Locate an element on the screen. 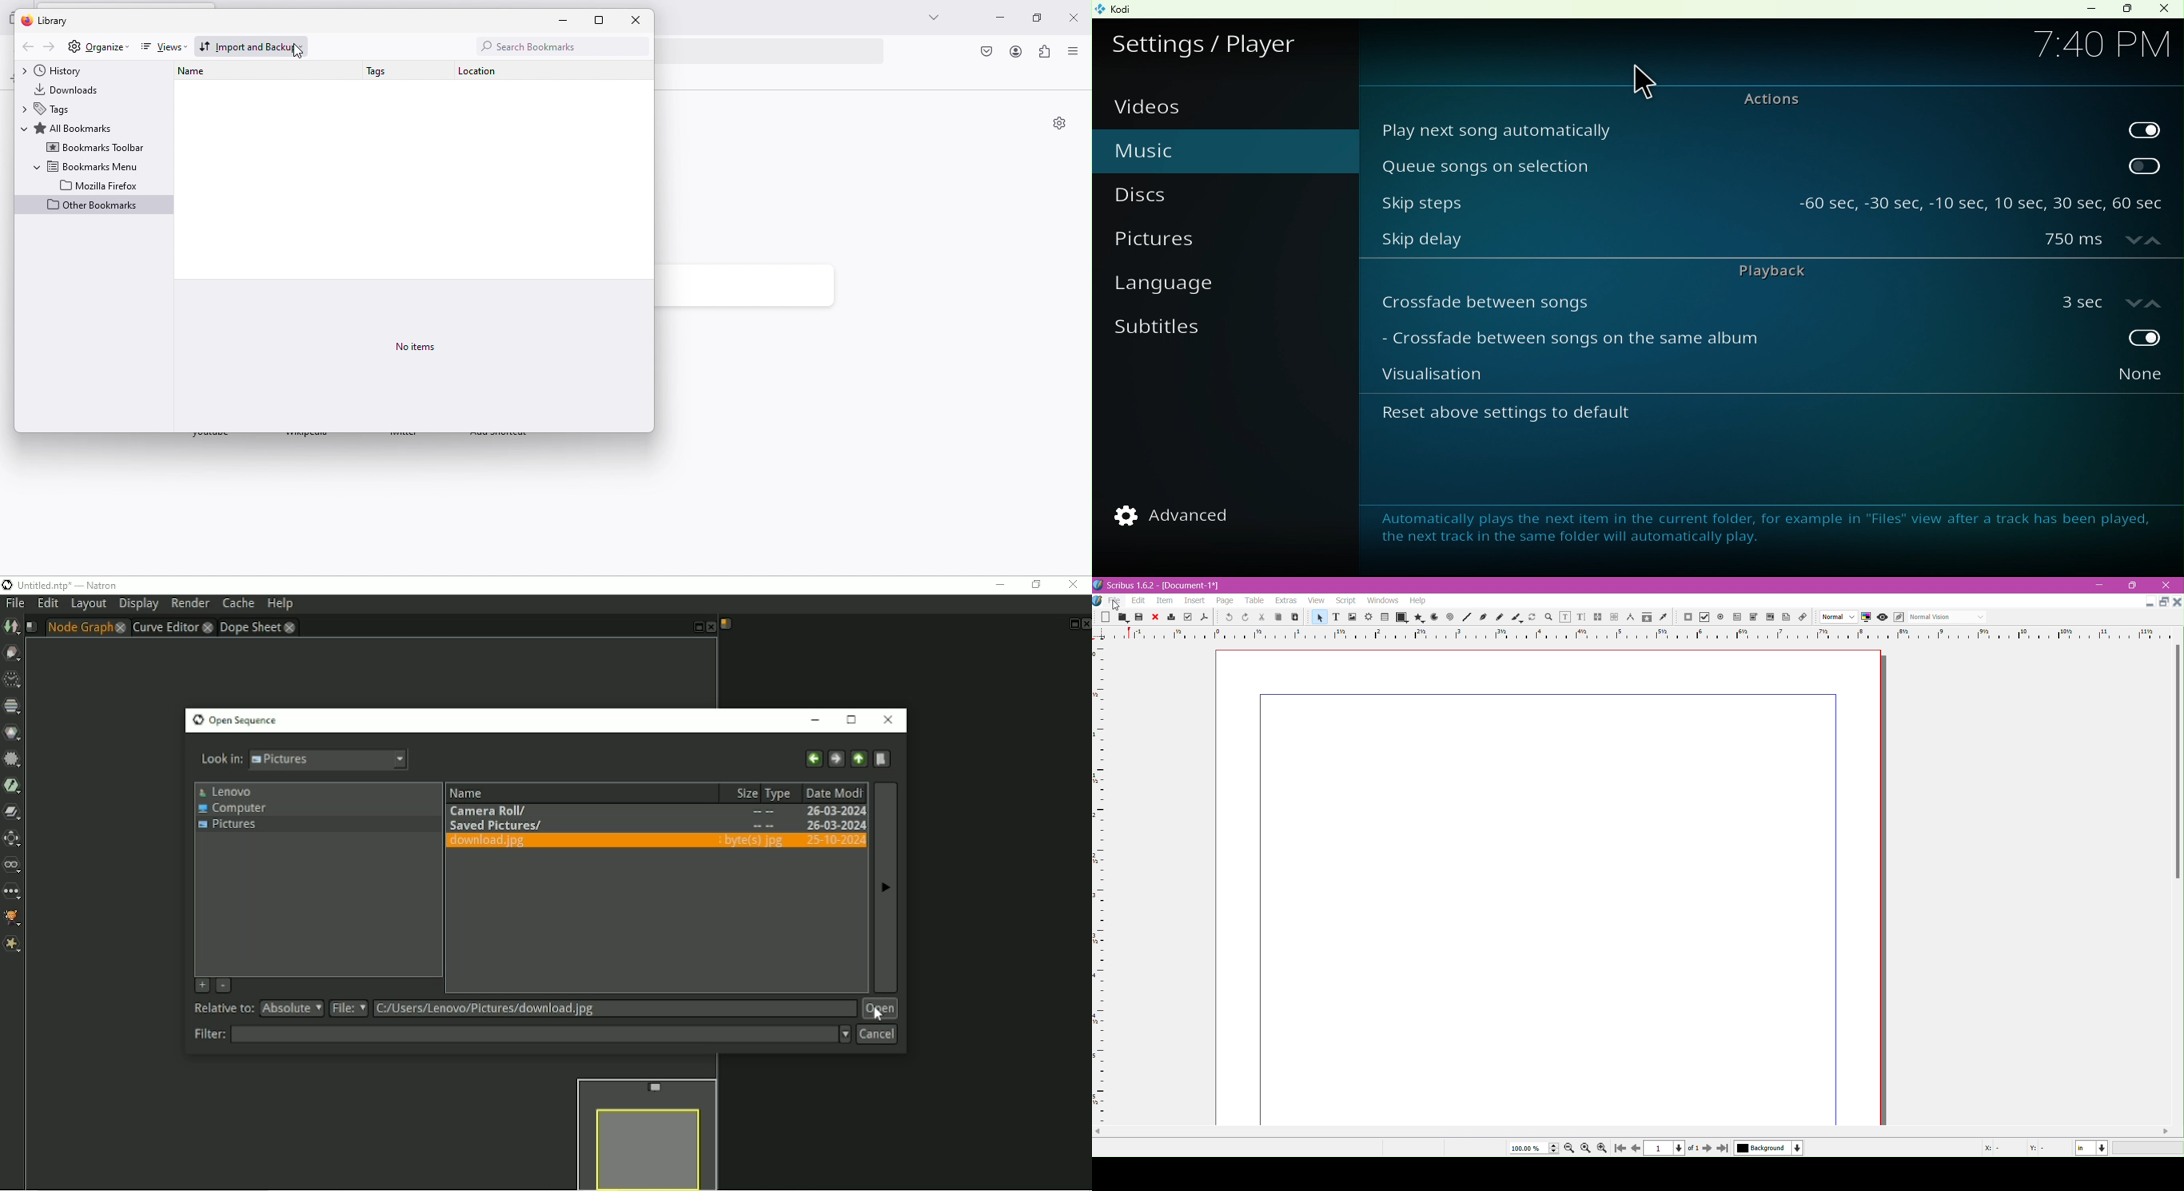  extras menu is located at coordinates (1287, 601).